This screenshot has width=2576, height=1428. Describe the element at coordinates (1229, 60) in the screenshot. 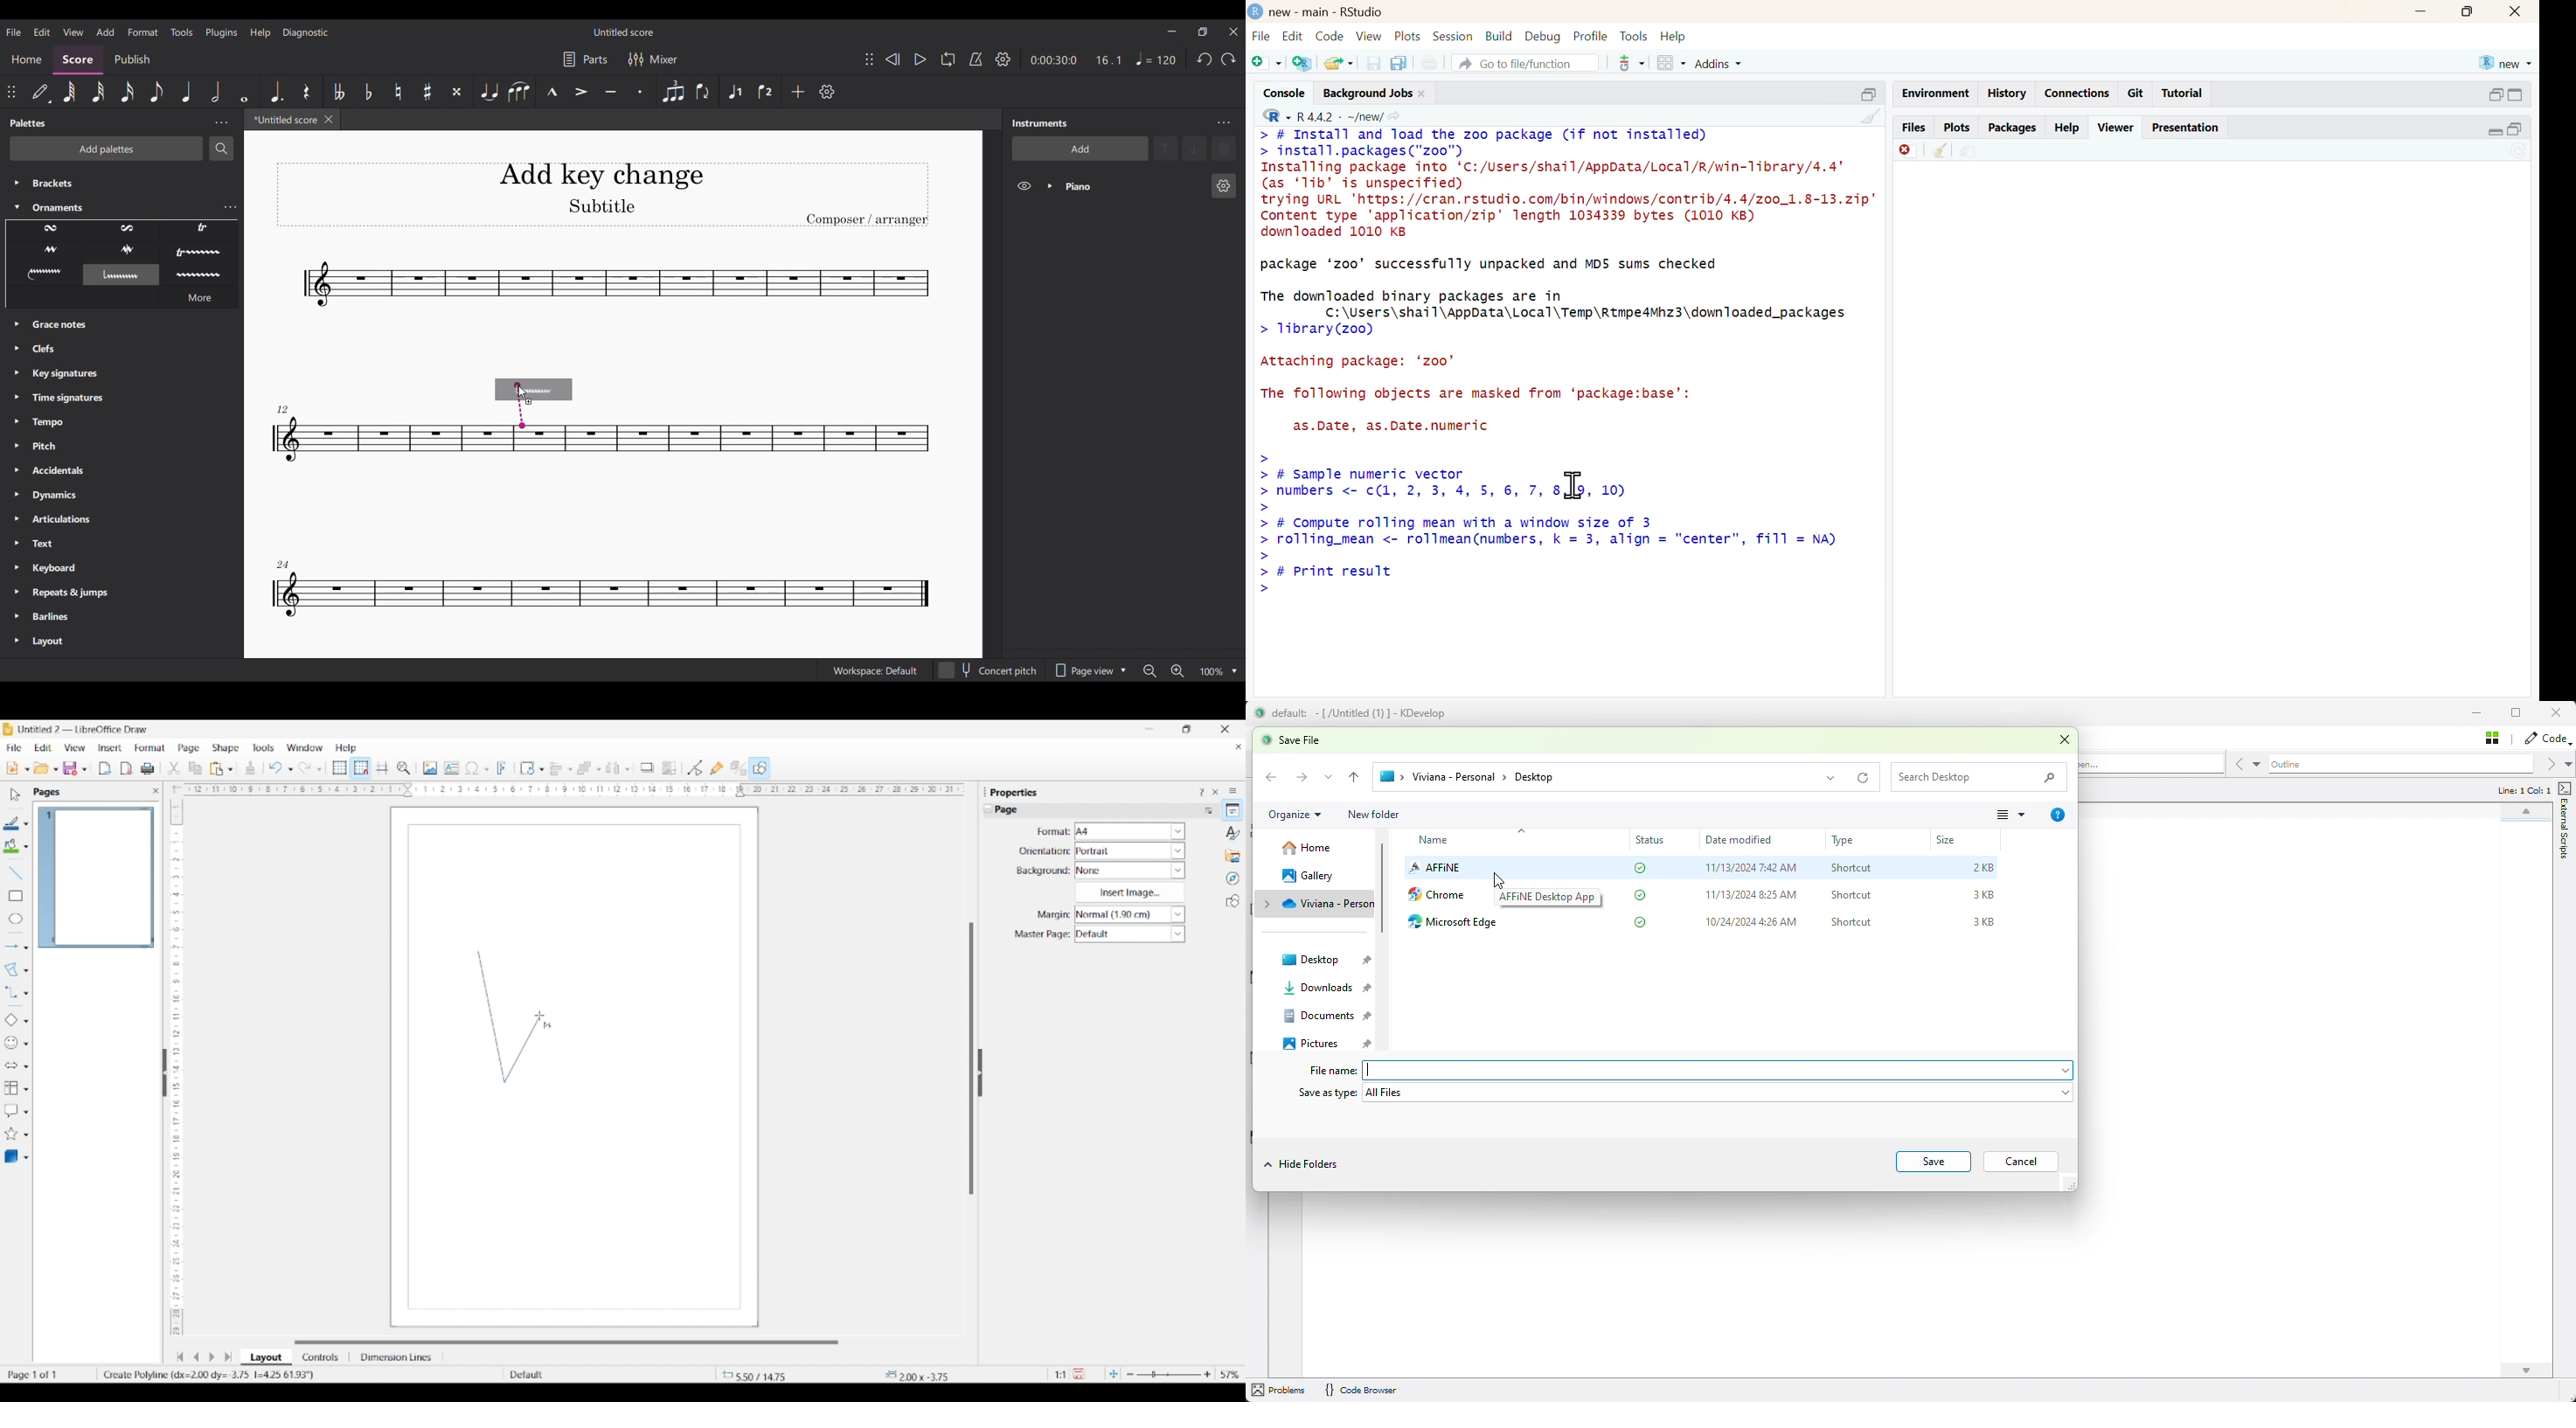

I see `Redo` at that location.